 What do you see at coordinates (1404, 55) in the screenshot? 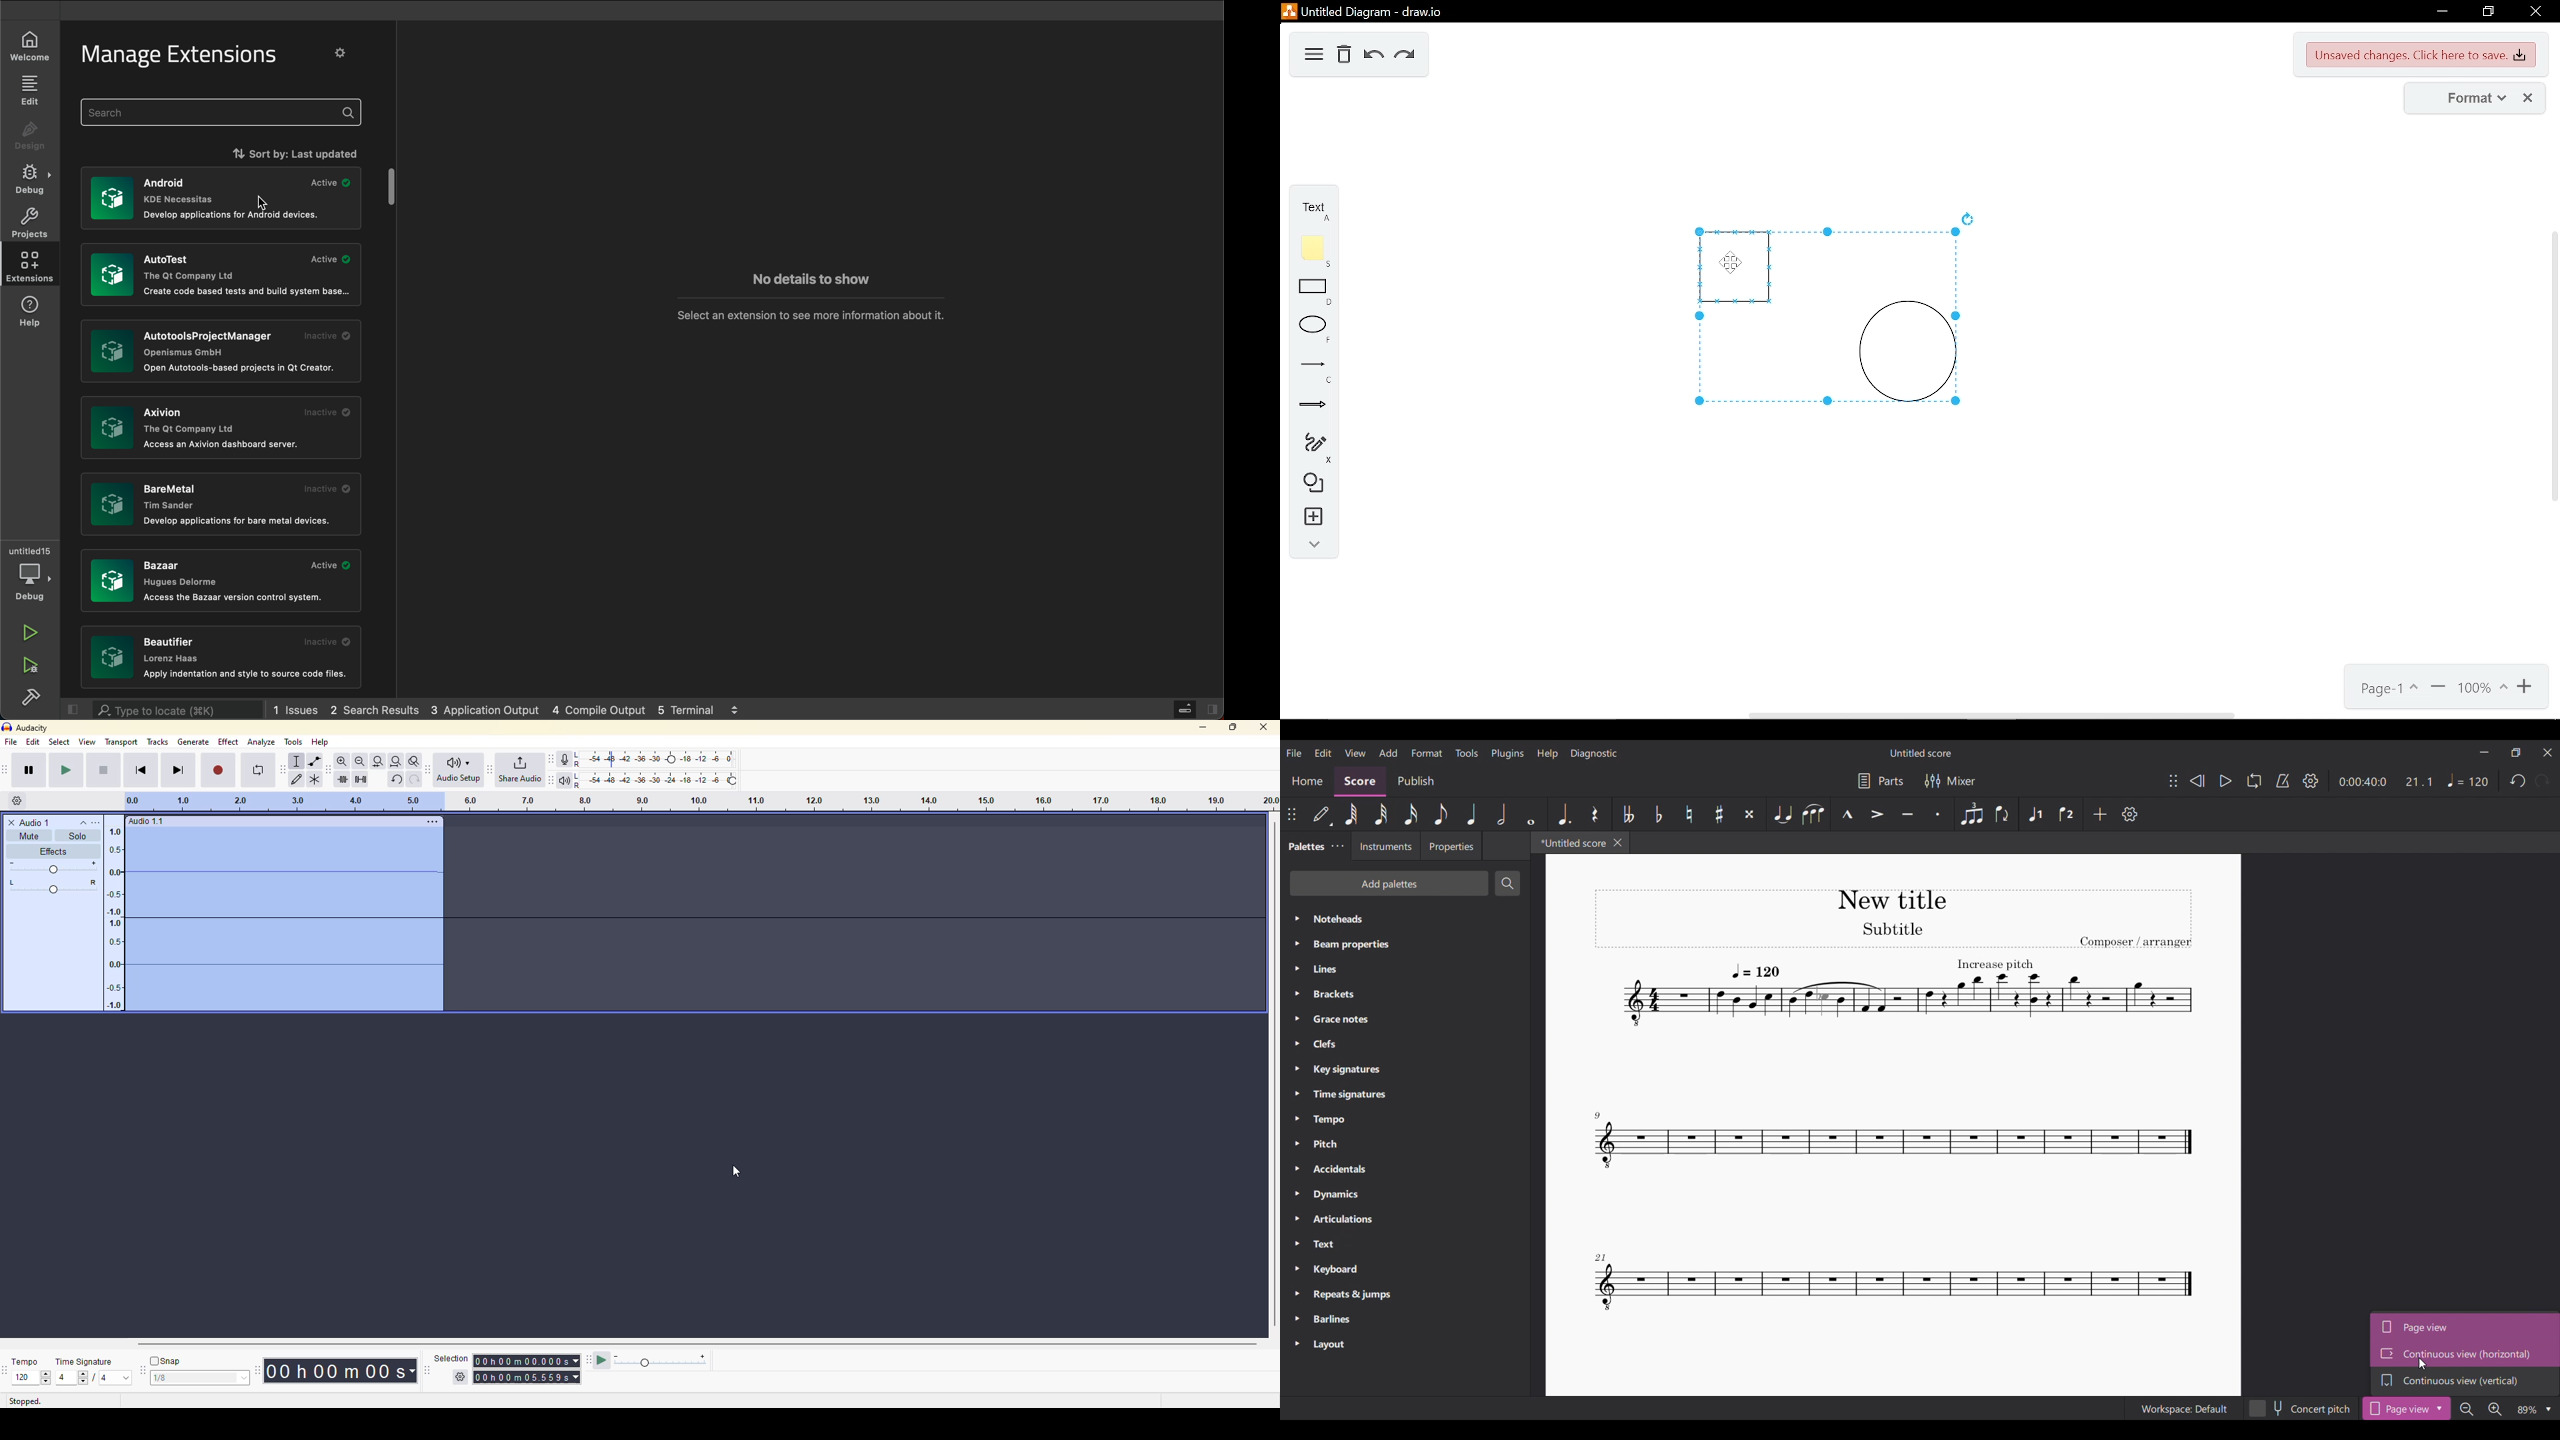
I see `redo` at bounding box center [1404, 55].